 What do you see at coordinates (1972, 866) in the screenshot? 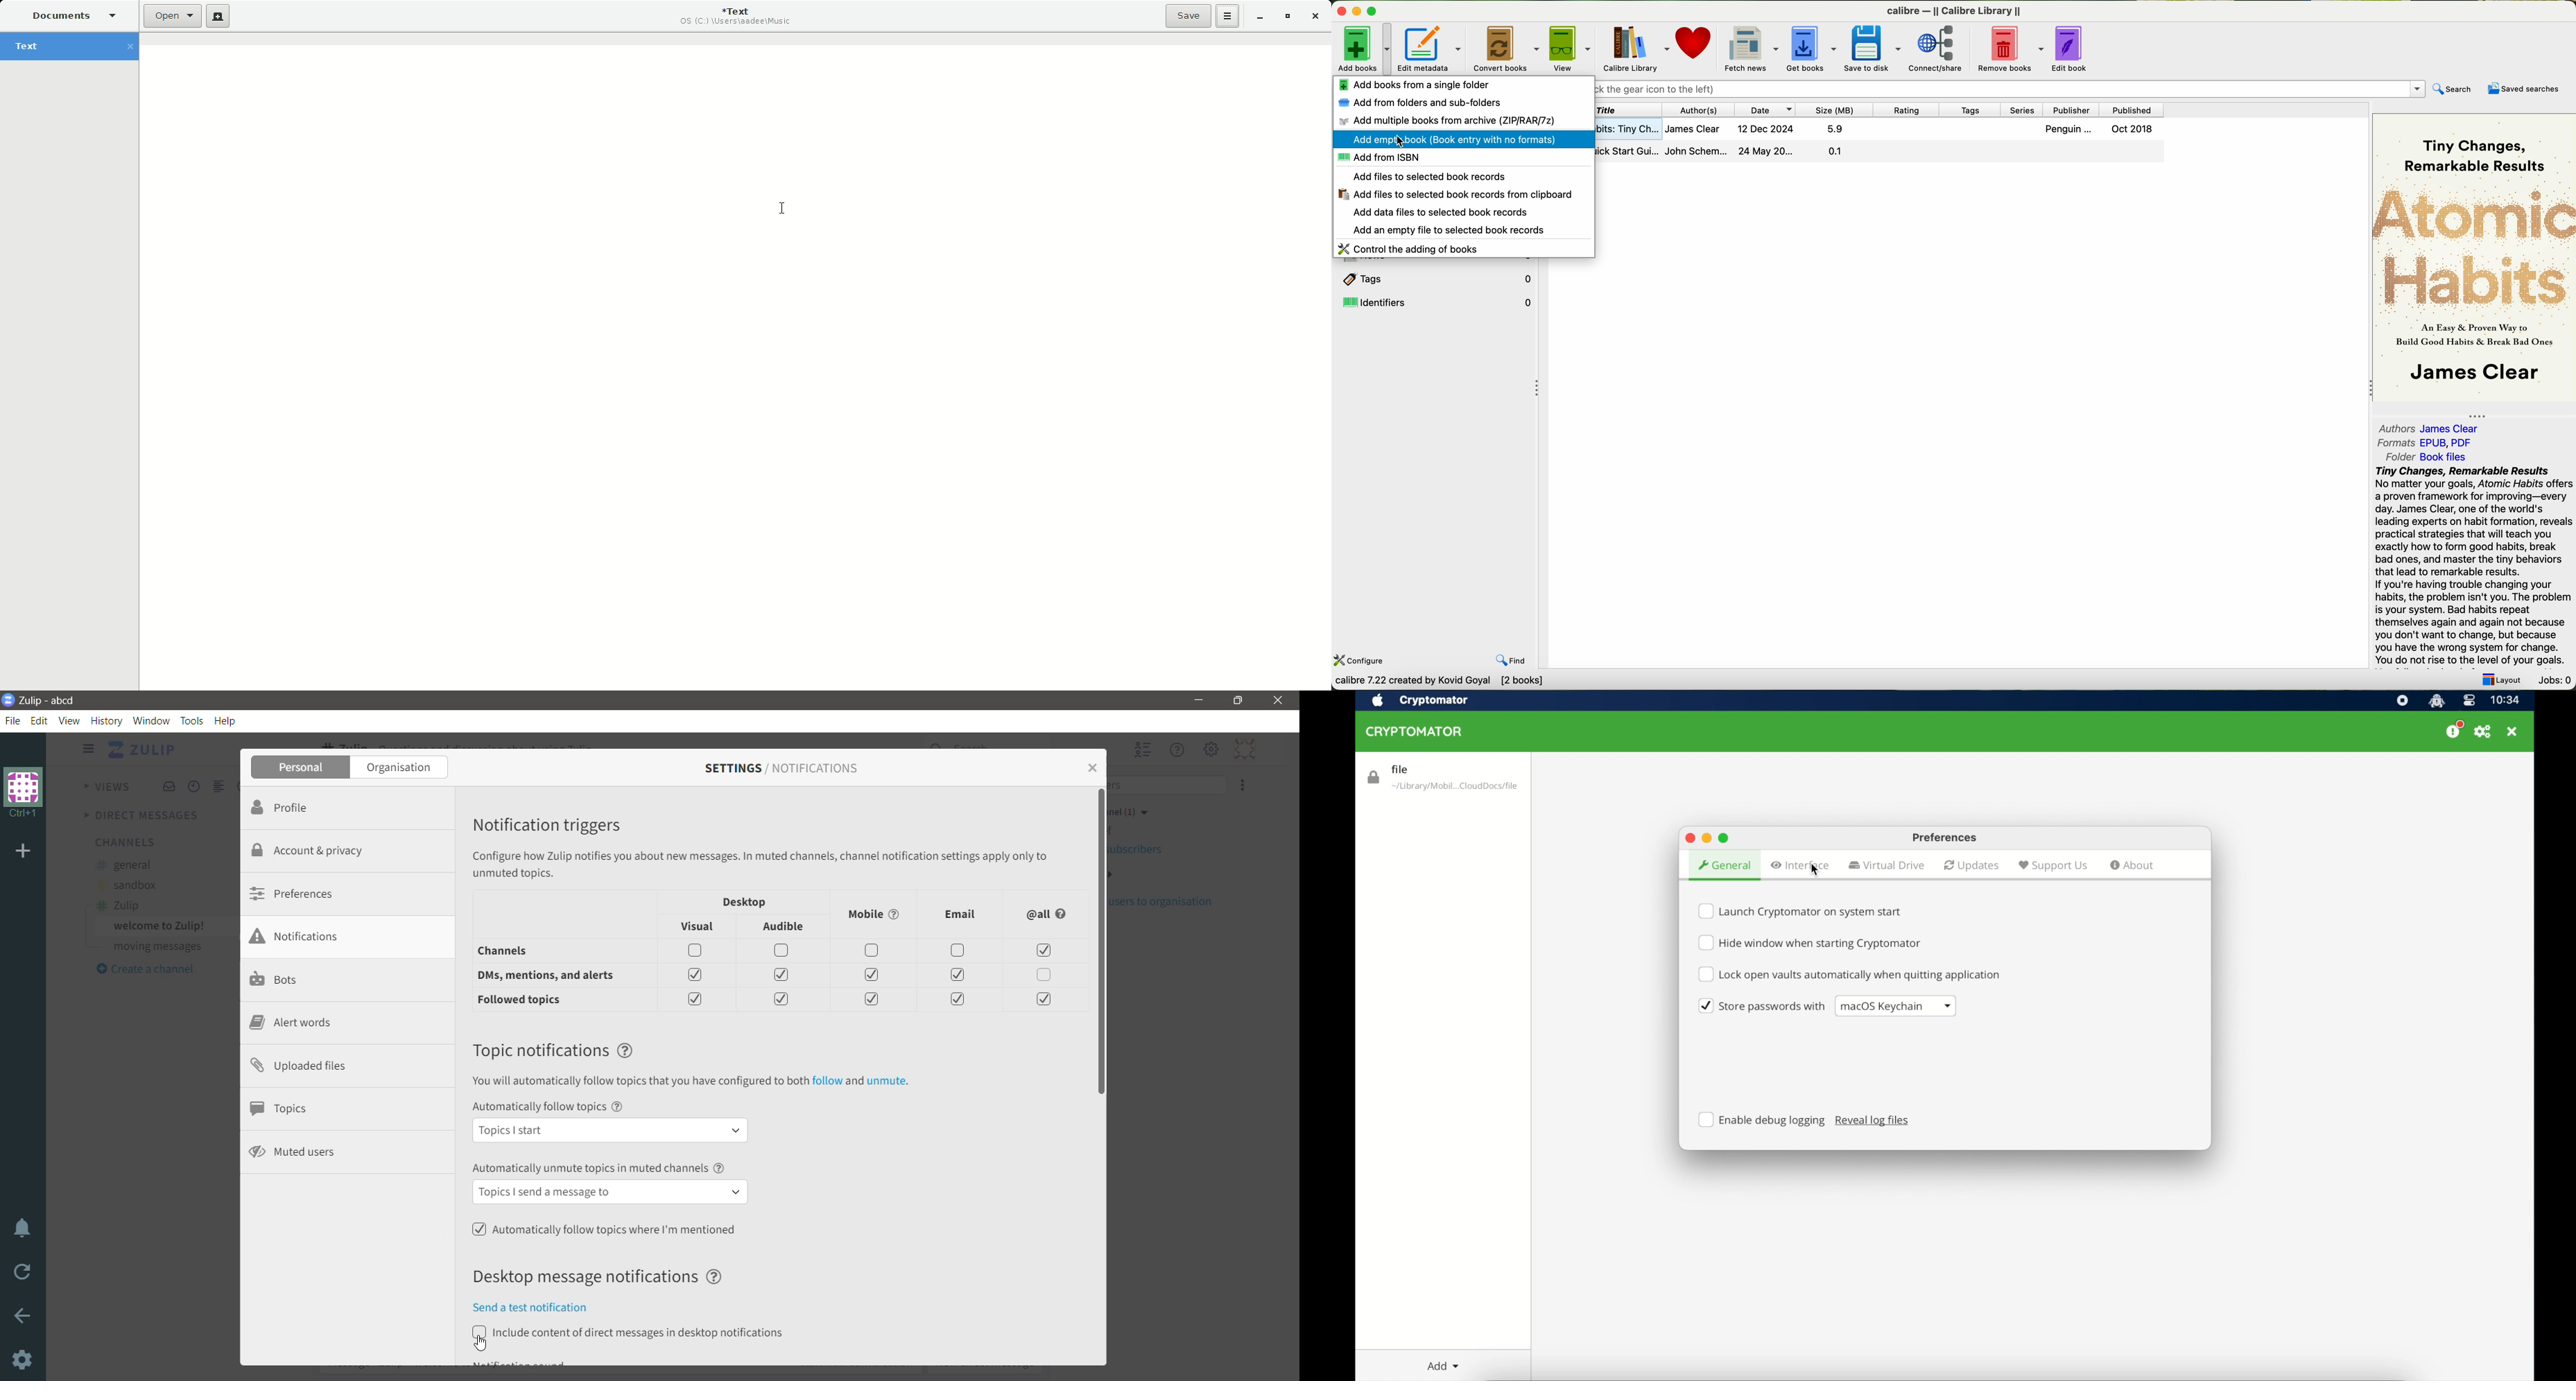
I see `updates` at bounding box center [1972, 866].